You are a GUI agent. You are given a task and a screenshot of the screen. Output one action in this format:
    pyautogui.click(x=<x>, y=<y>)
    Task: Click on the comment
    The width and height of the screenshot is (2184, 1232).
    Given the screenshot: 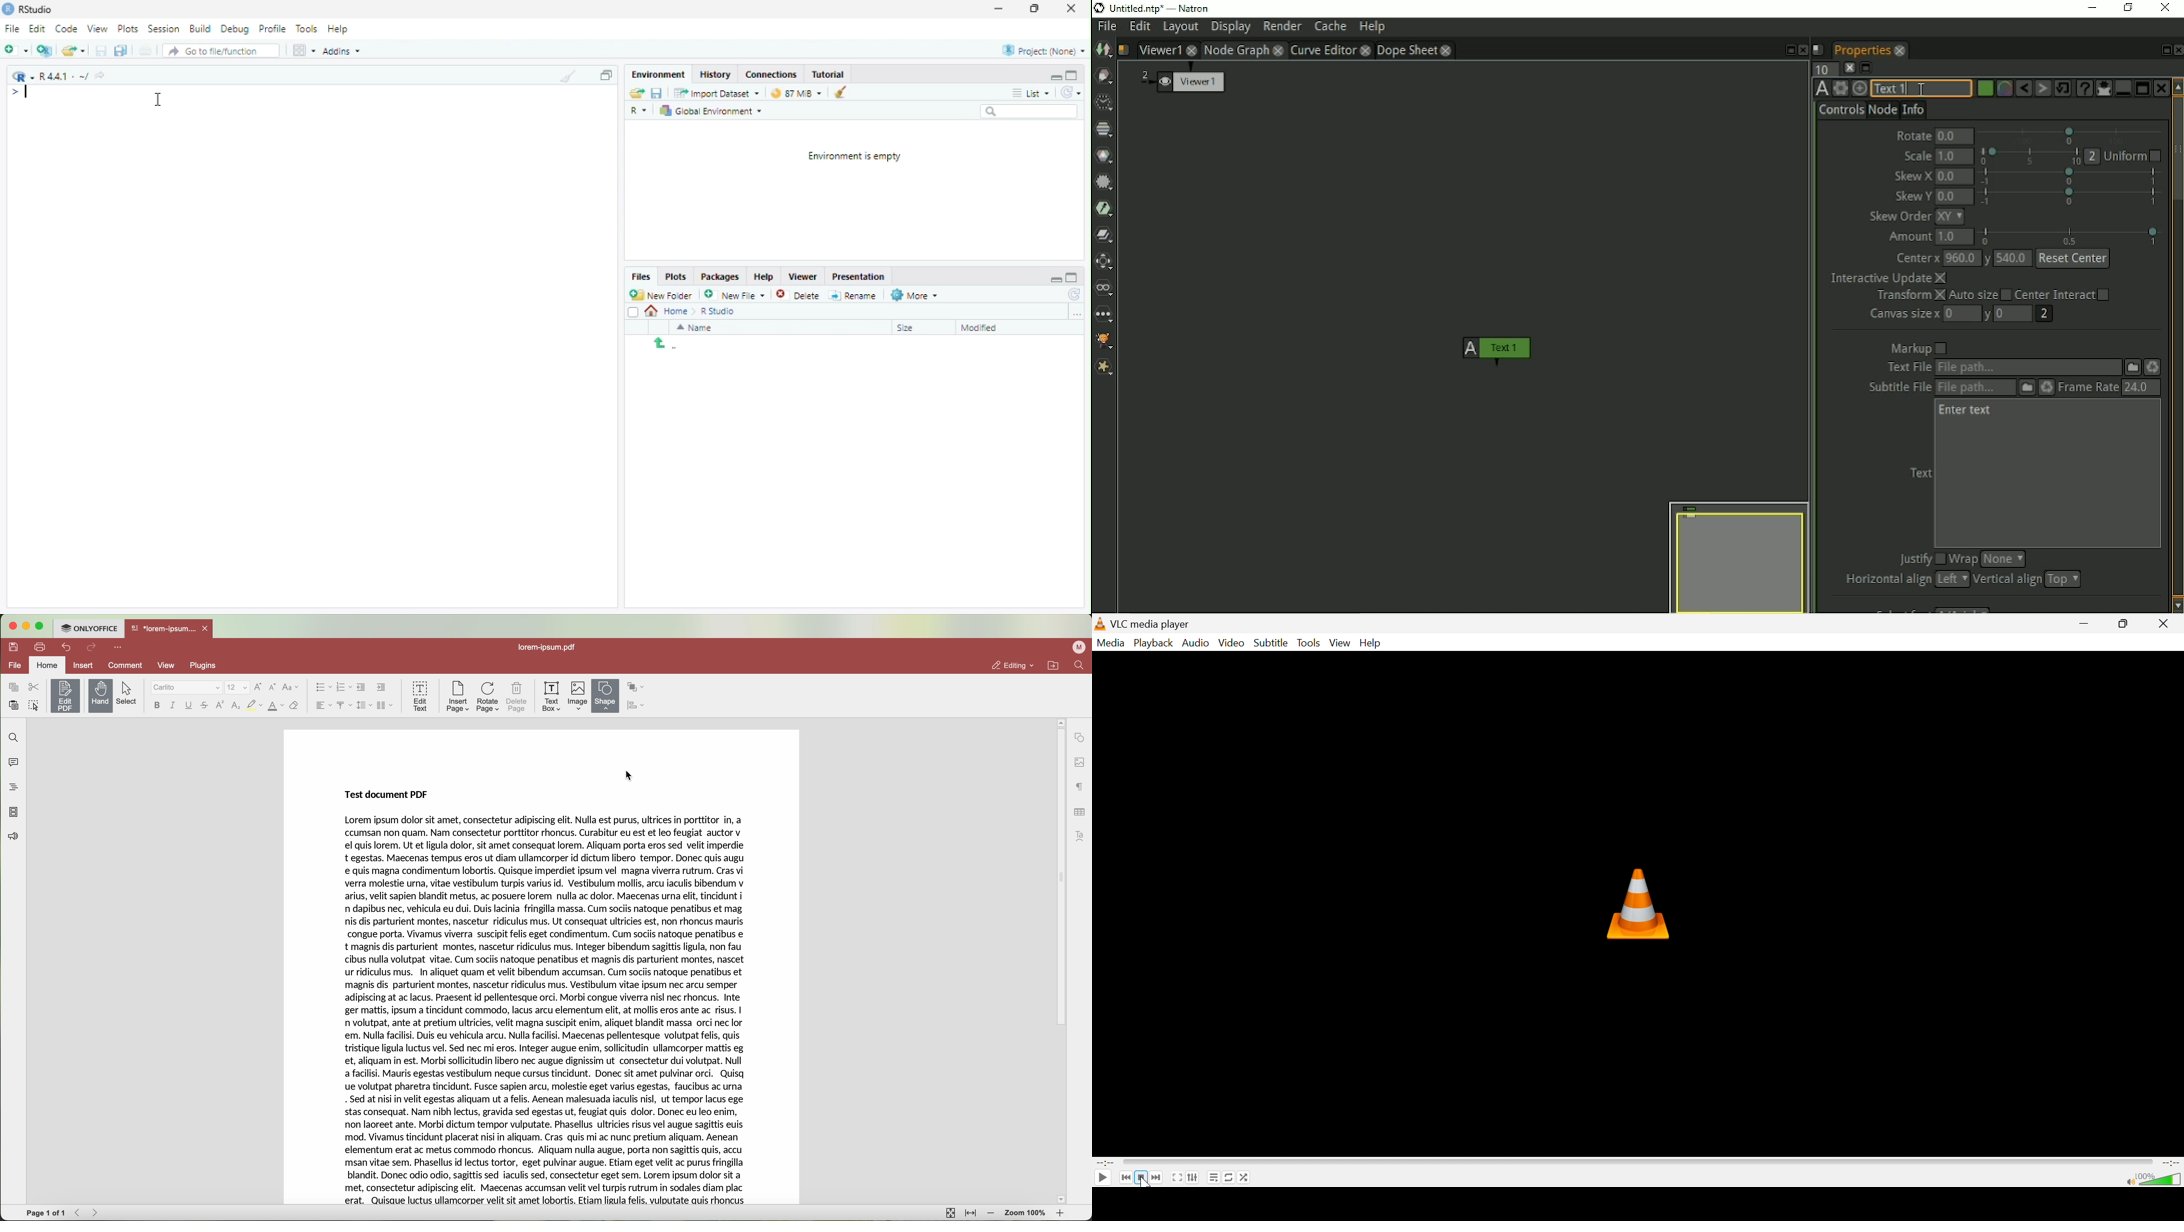 What is the action you would take?
    pyautogui.click(x=124, y=665)
    